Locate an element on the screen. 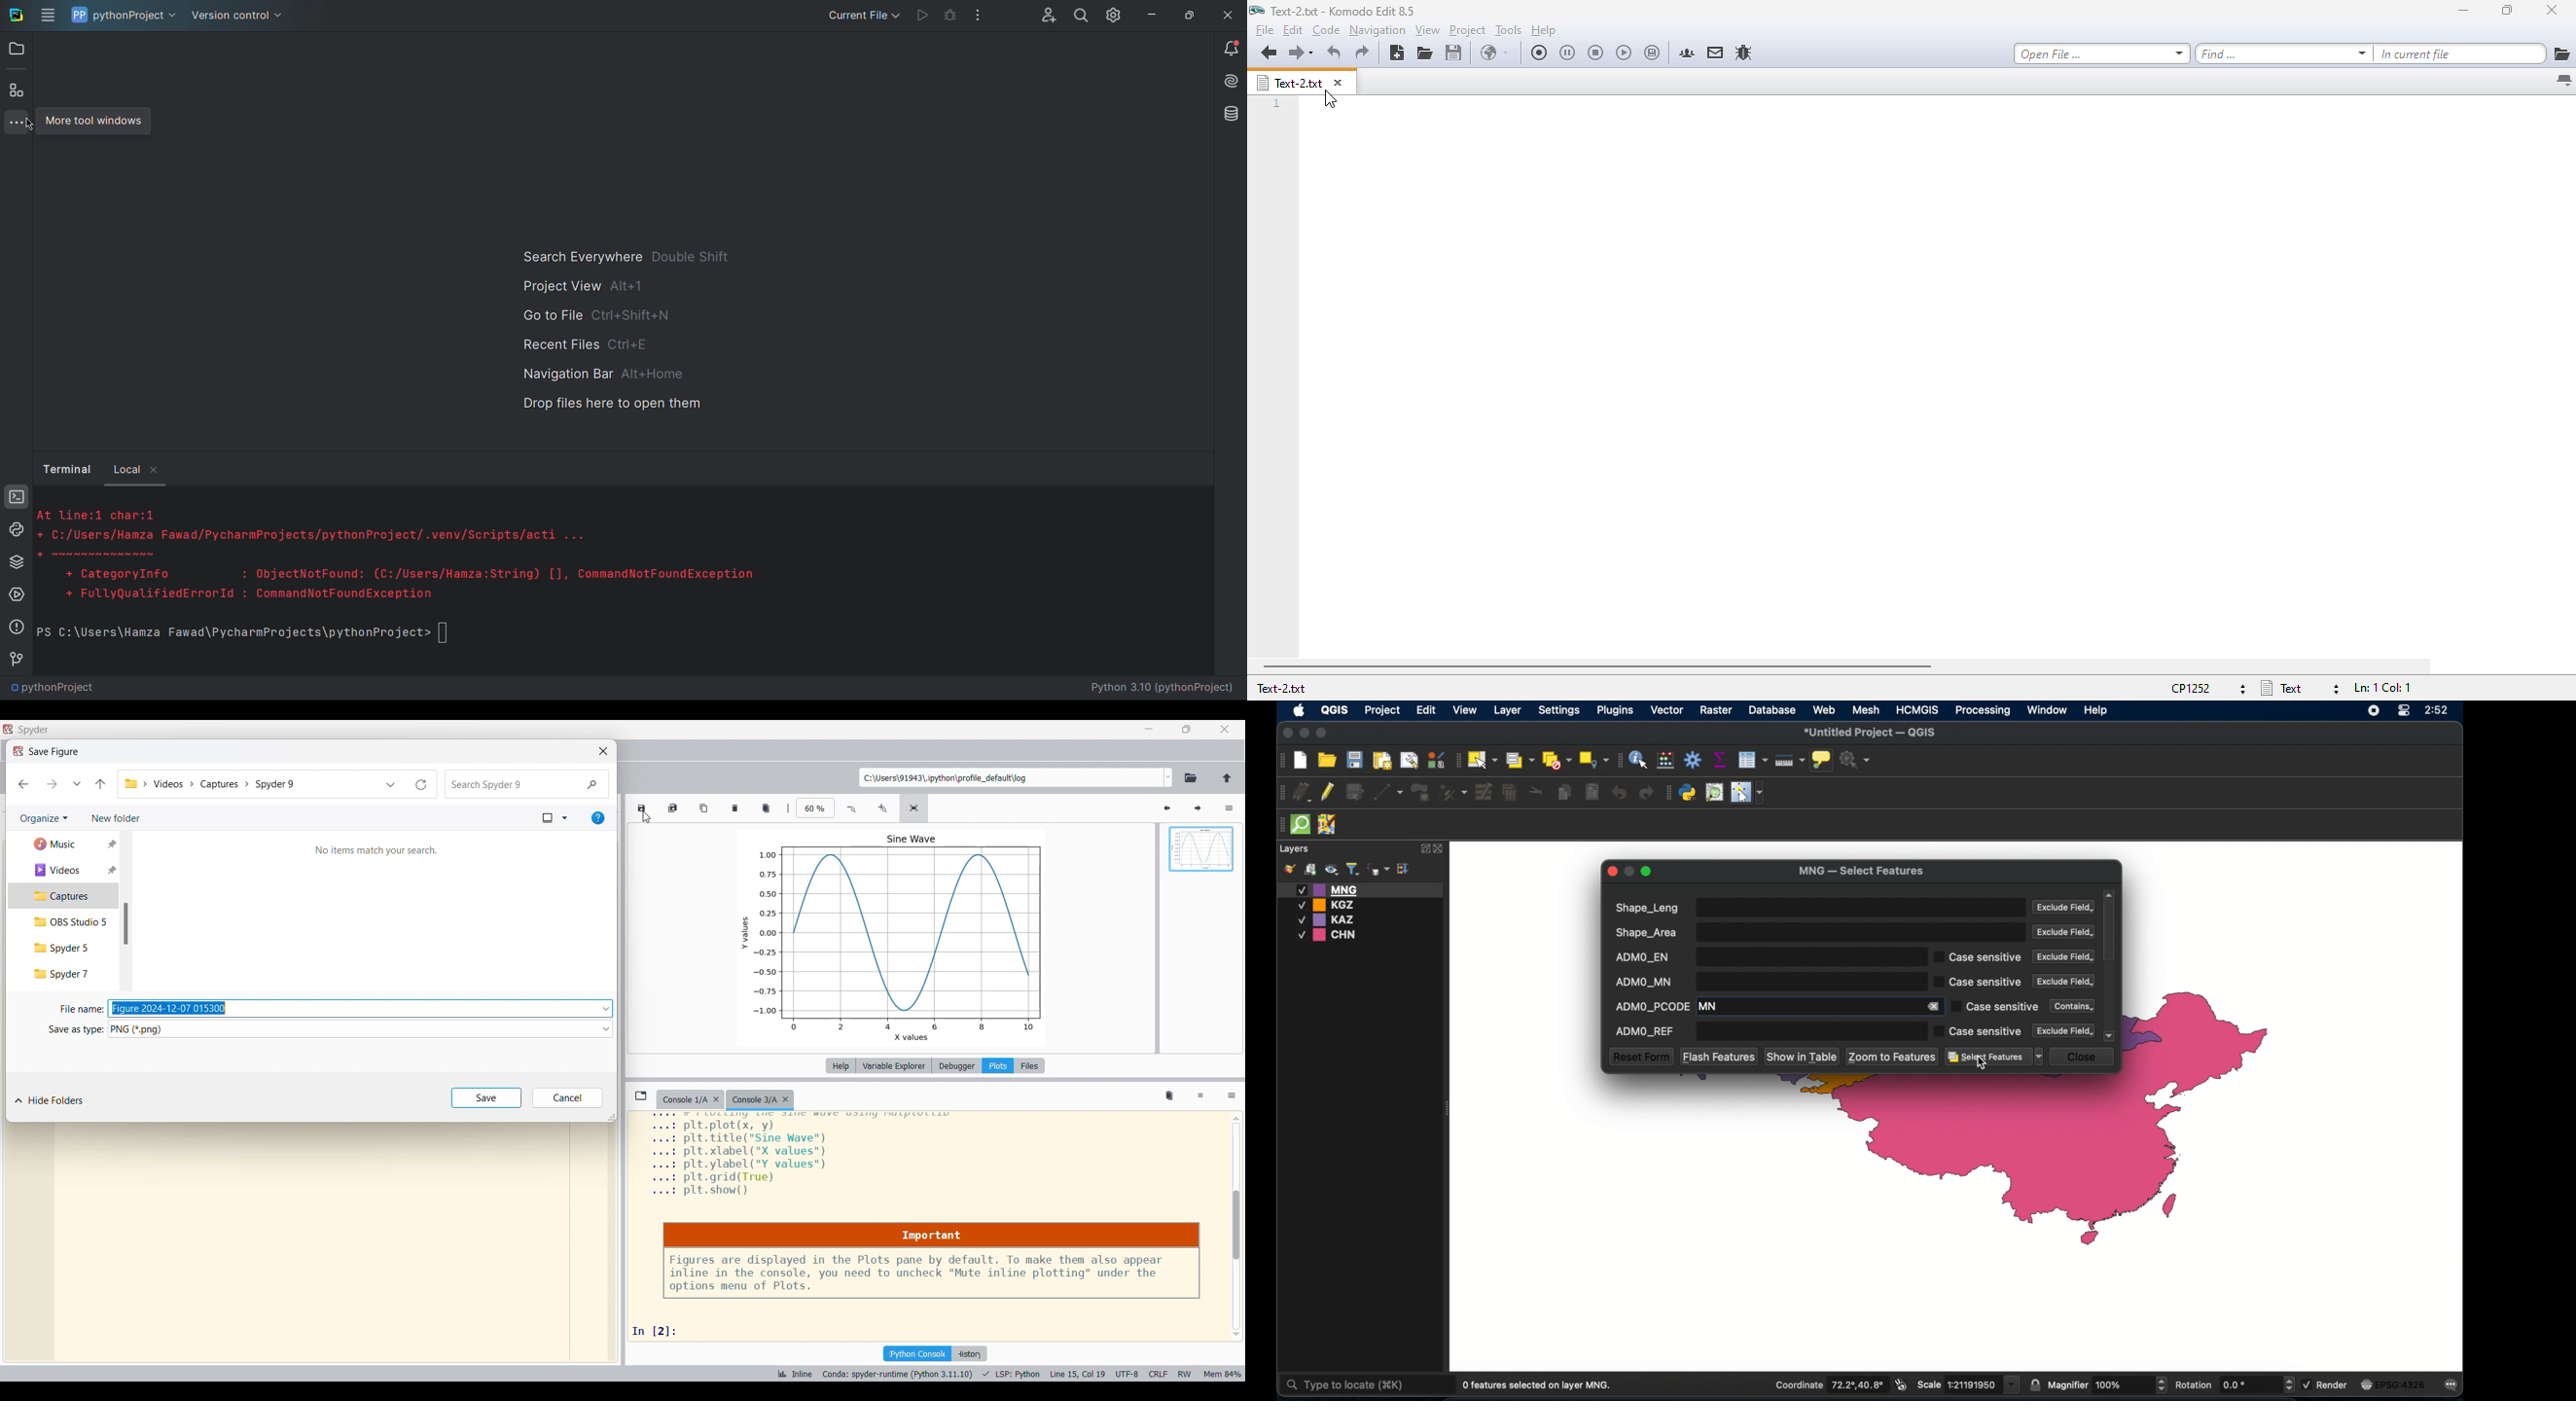 Image resolution: width=2576 pixels, height=1428 pixels. identify feature is located at coordinates (1640, 760).